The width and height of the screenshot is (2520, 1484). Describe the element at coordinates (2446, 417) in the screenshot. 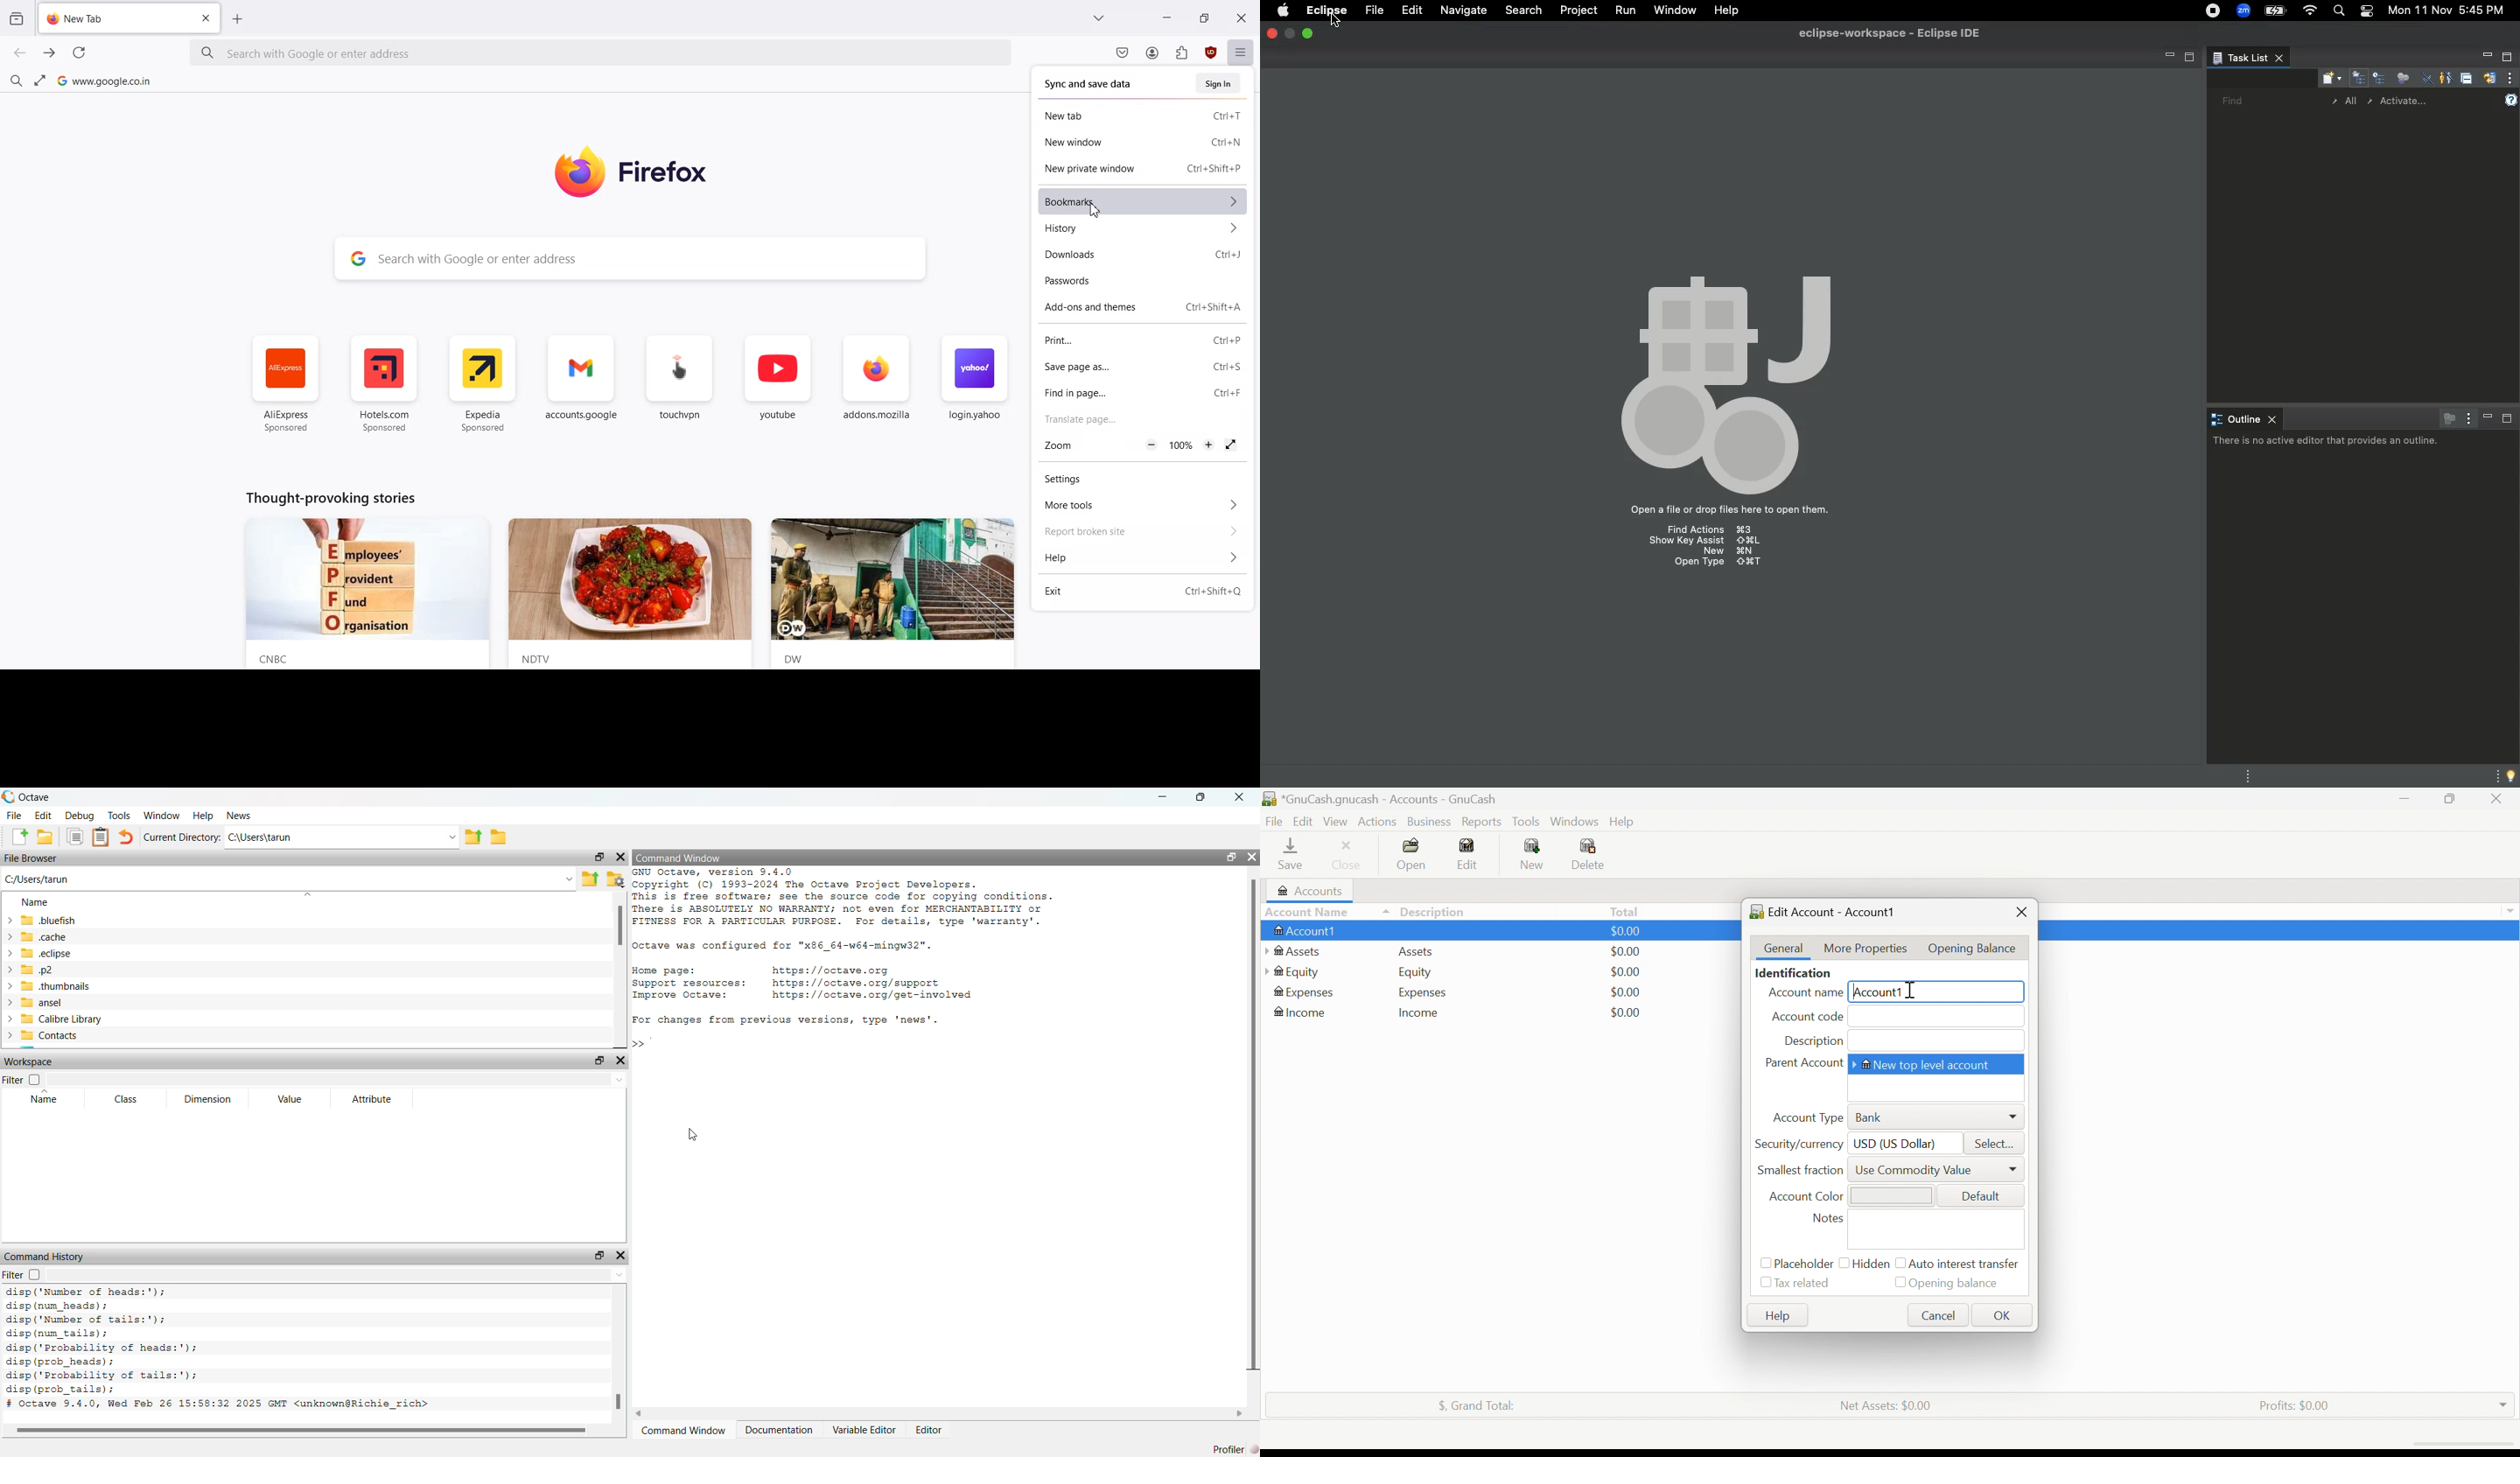

I see `Focus on active task` at that location.